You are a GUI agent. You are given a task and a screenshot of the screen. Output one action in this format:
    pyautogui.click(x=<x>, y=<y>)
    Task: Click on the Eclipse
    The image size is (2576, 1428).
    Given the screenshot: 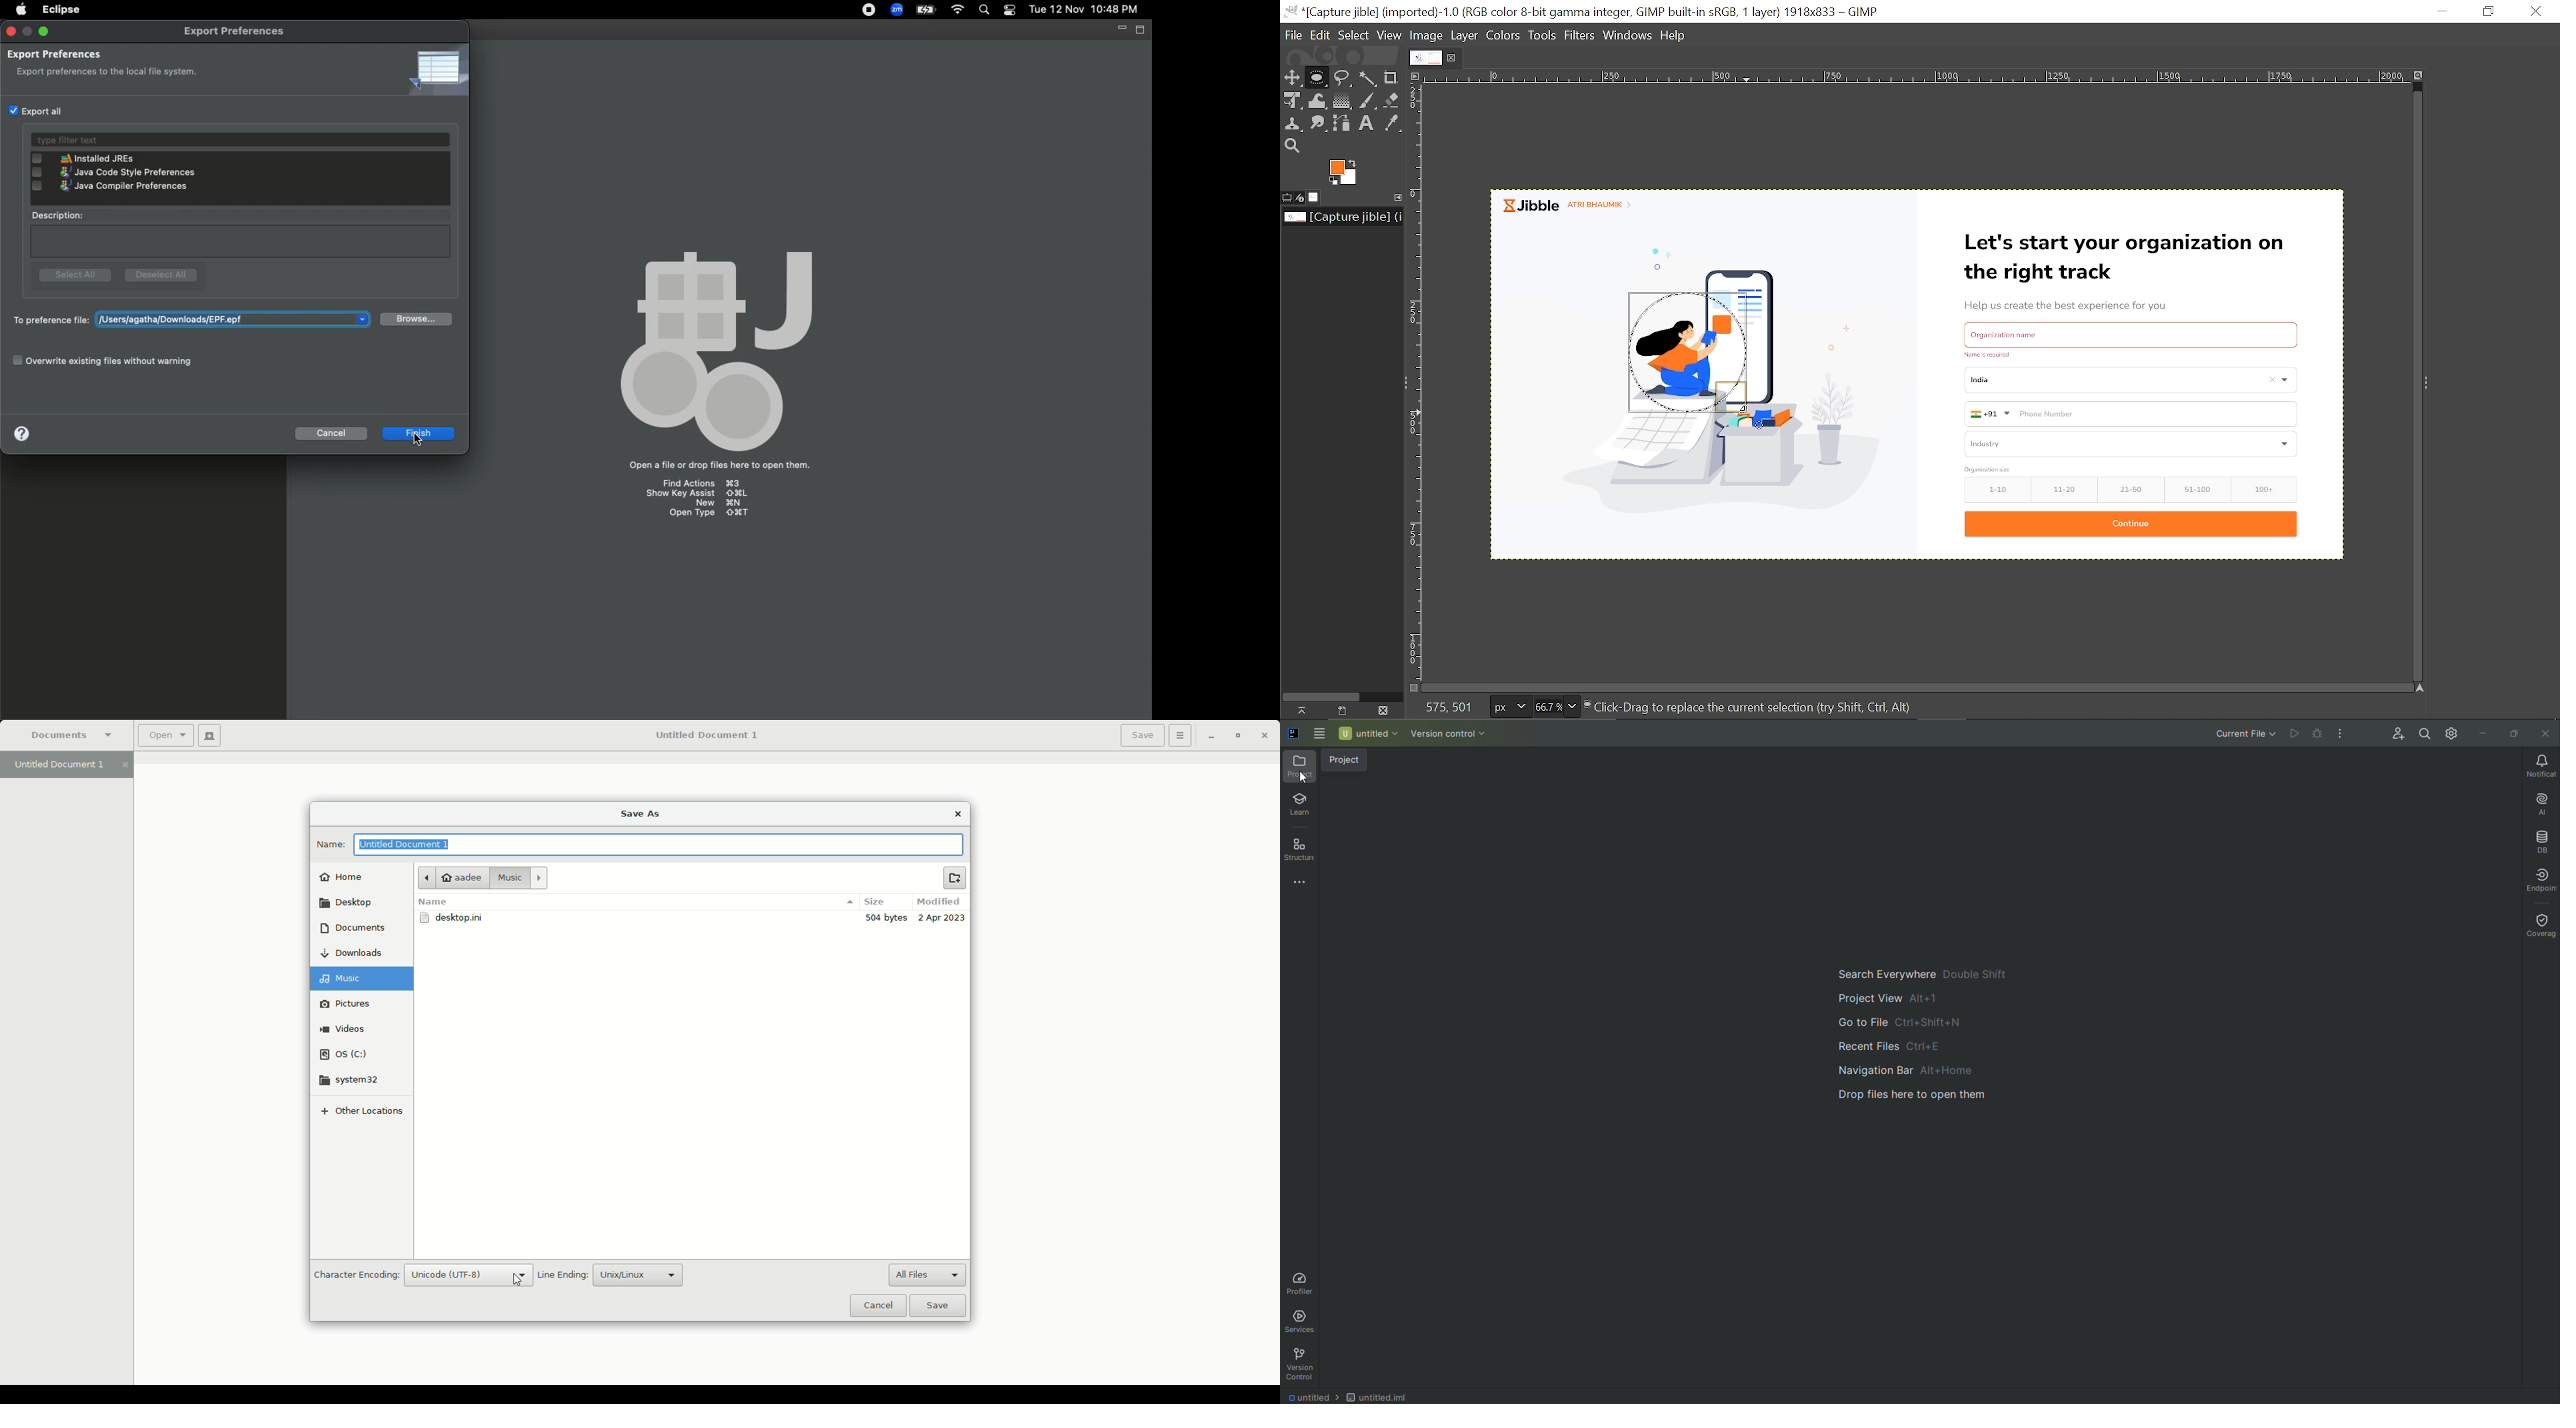 What is the action you would take?
    pyautogui.click(x=62, y=11)
    